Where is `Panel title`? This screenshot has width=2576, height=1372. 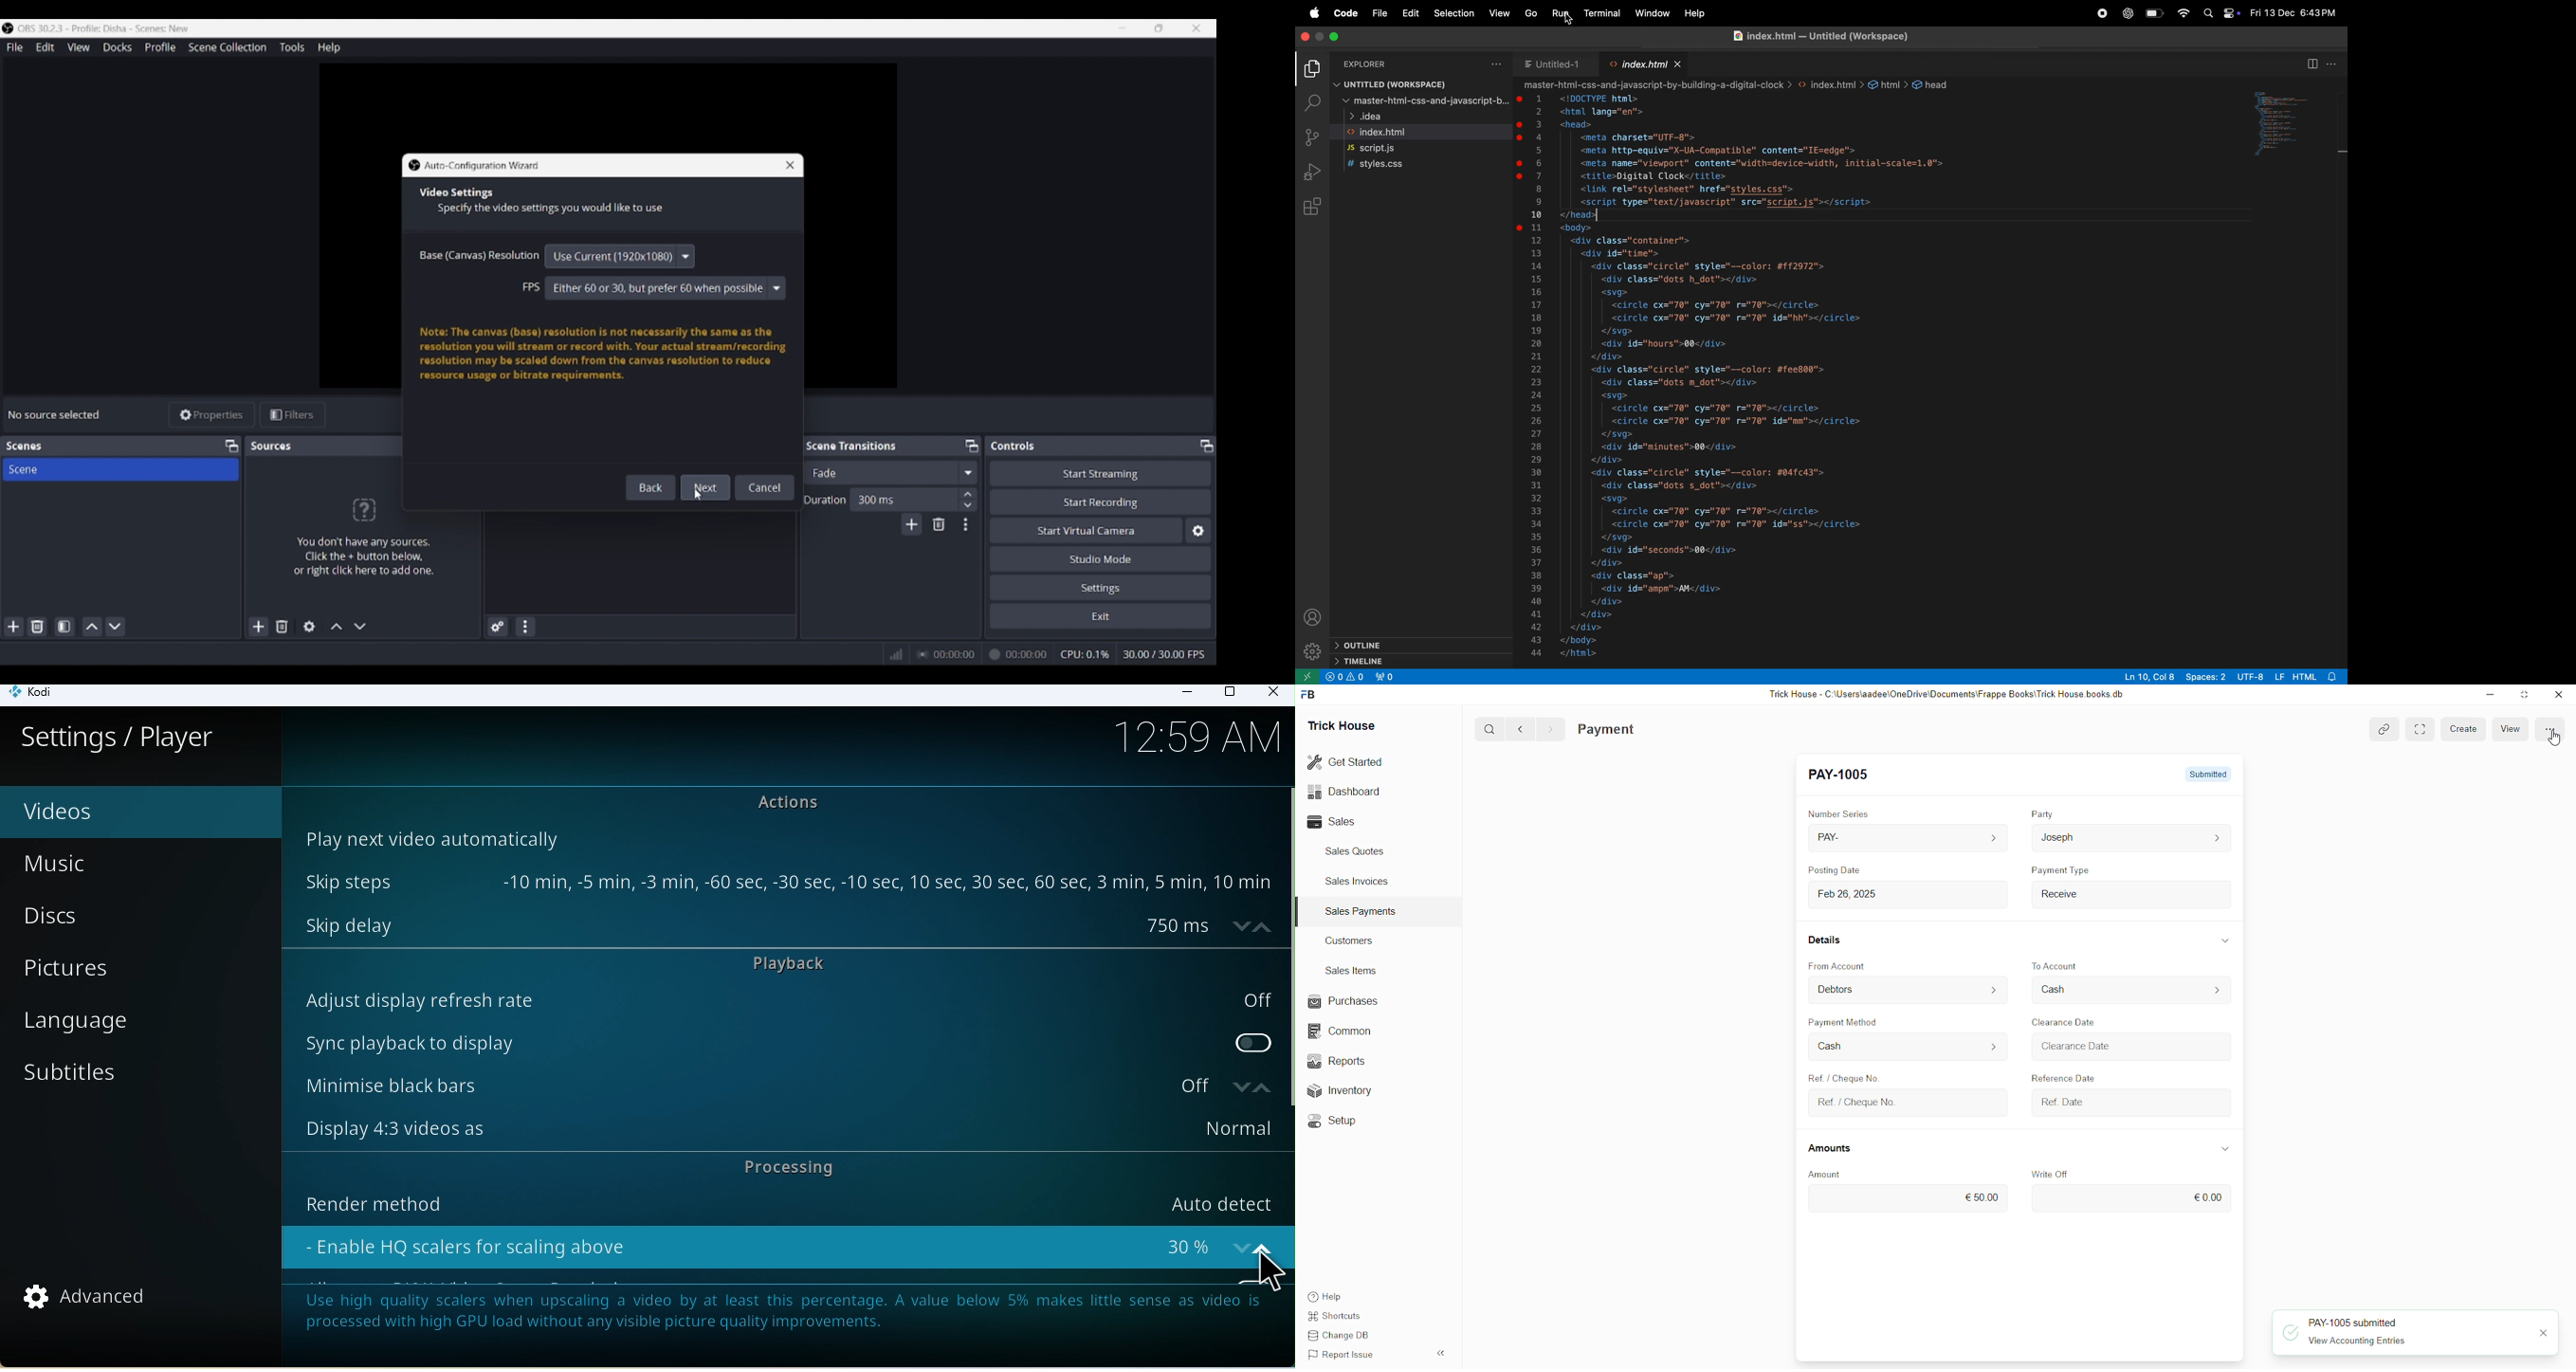 Panel title is located at coordinates (273, 446).